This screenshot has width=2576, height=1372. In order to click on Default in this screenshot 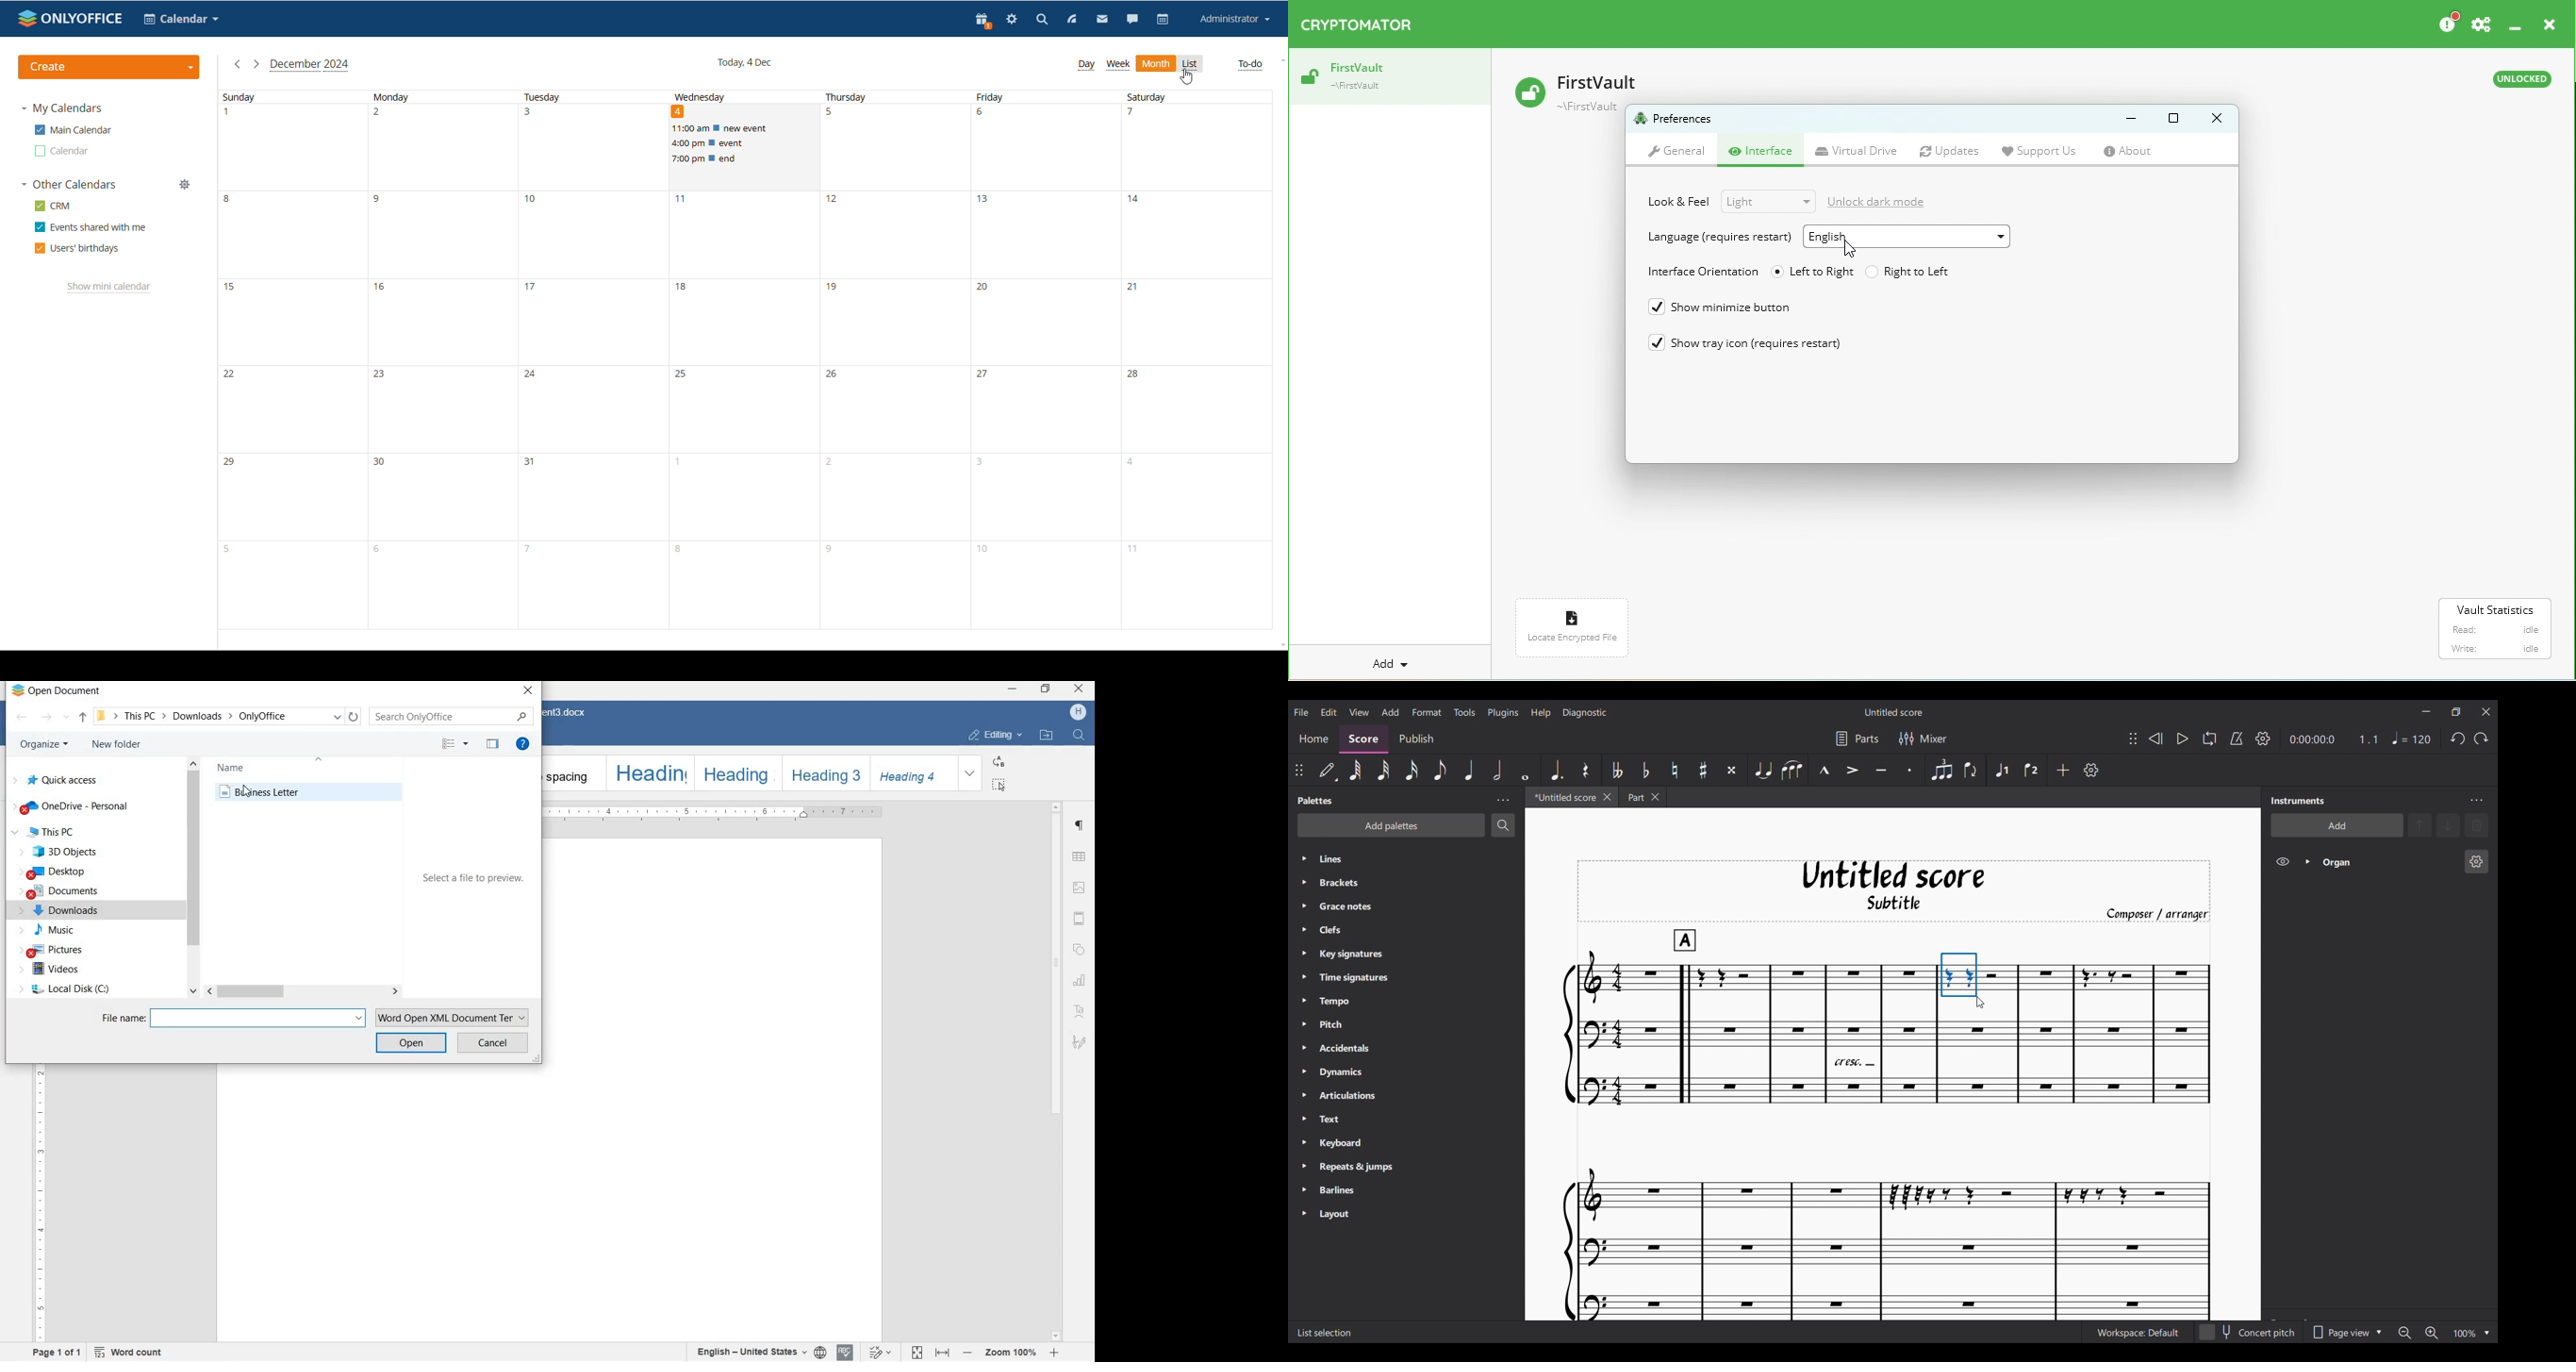, I will do `click(1327, 769)`.